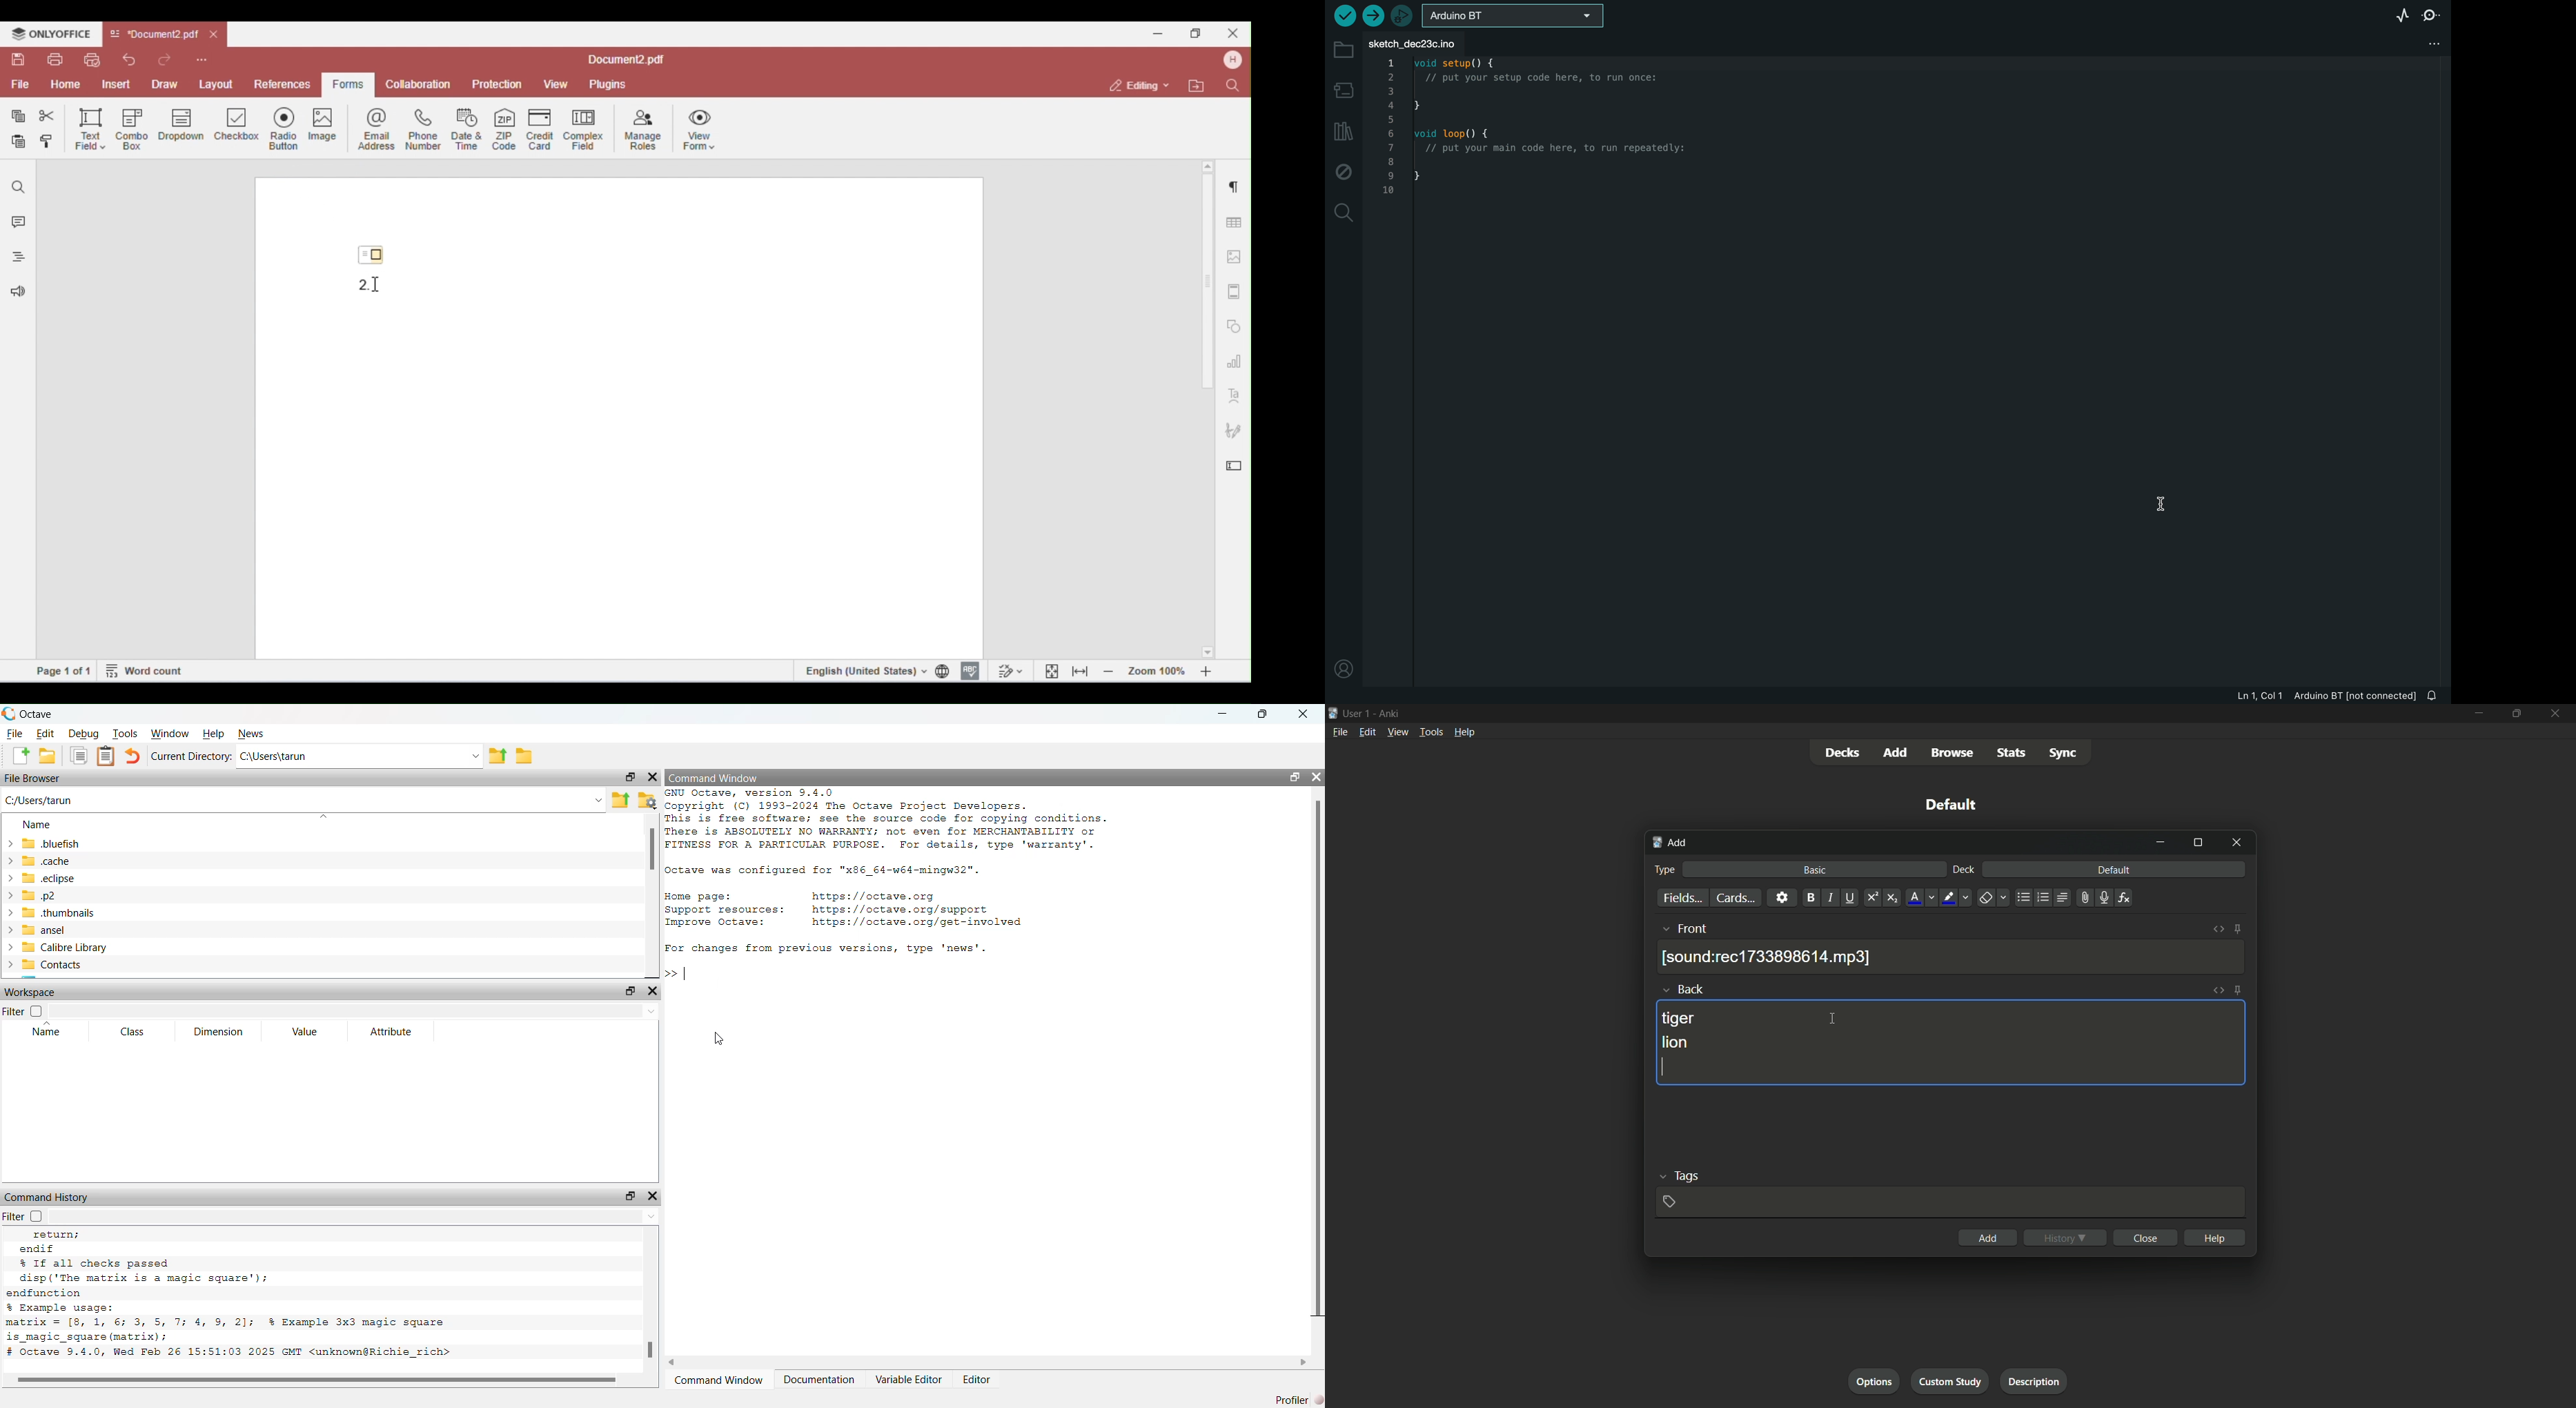 The image size is (2576, 1428). I want to click on scroll bar, so click(651, 1349).